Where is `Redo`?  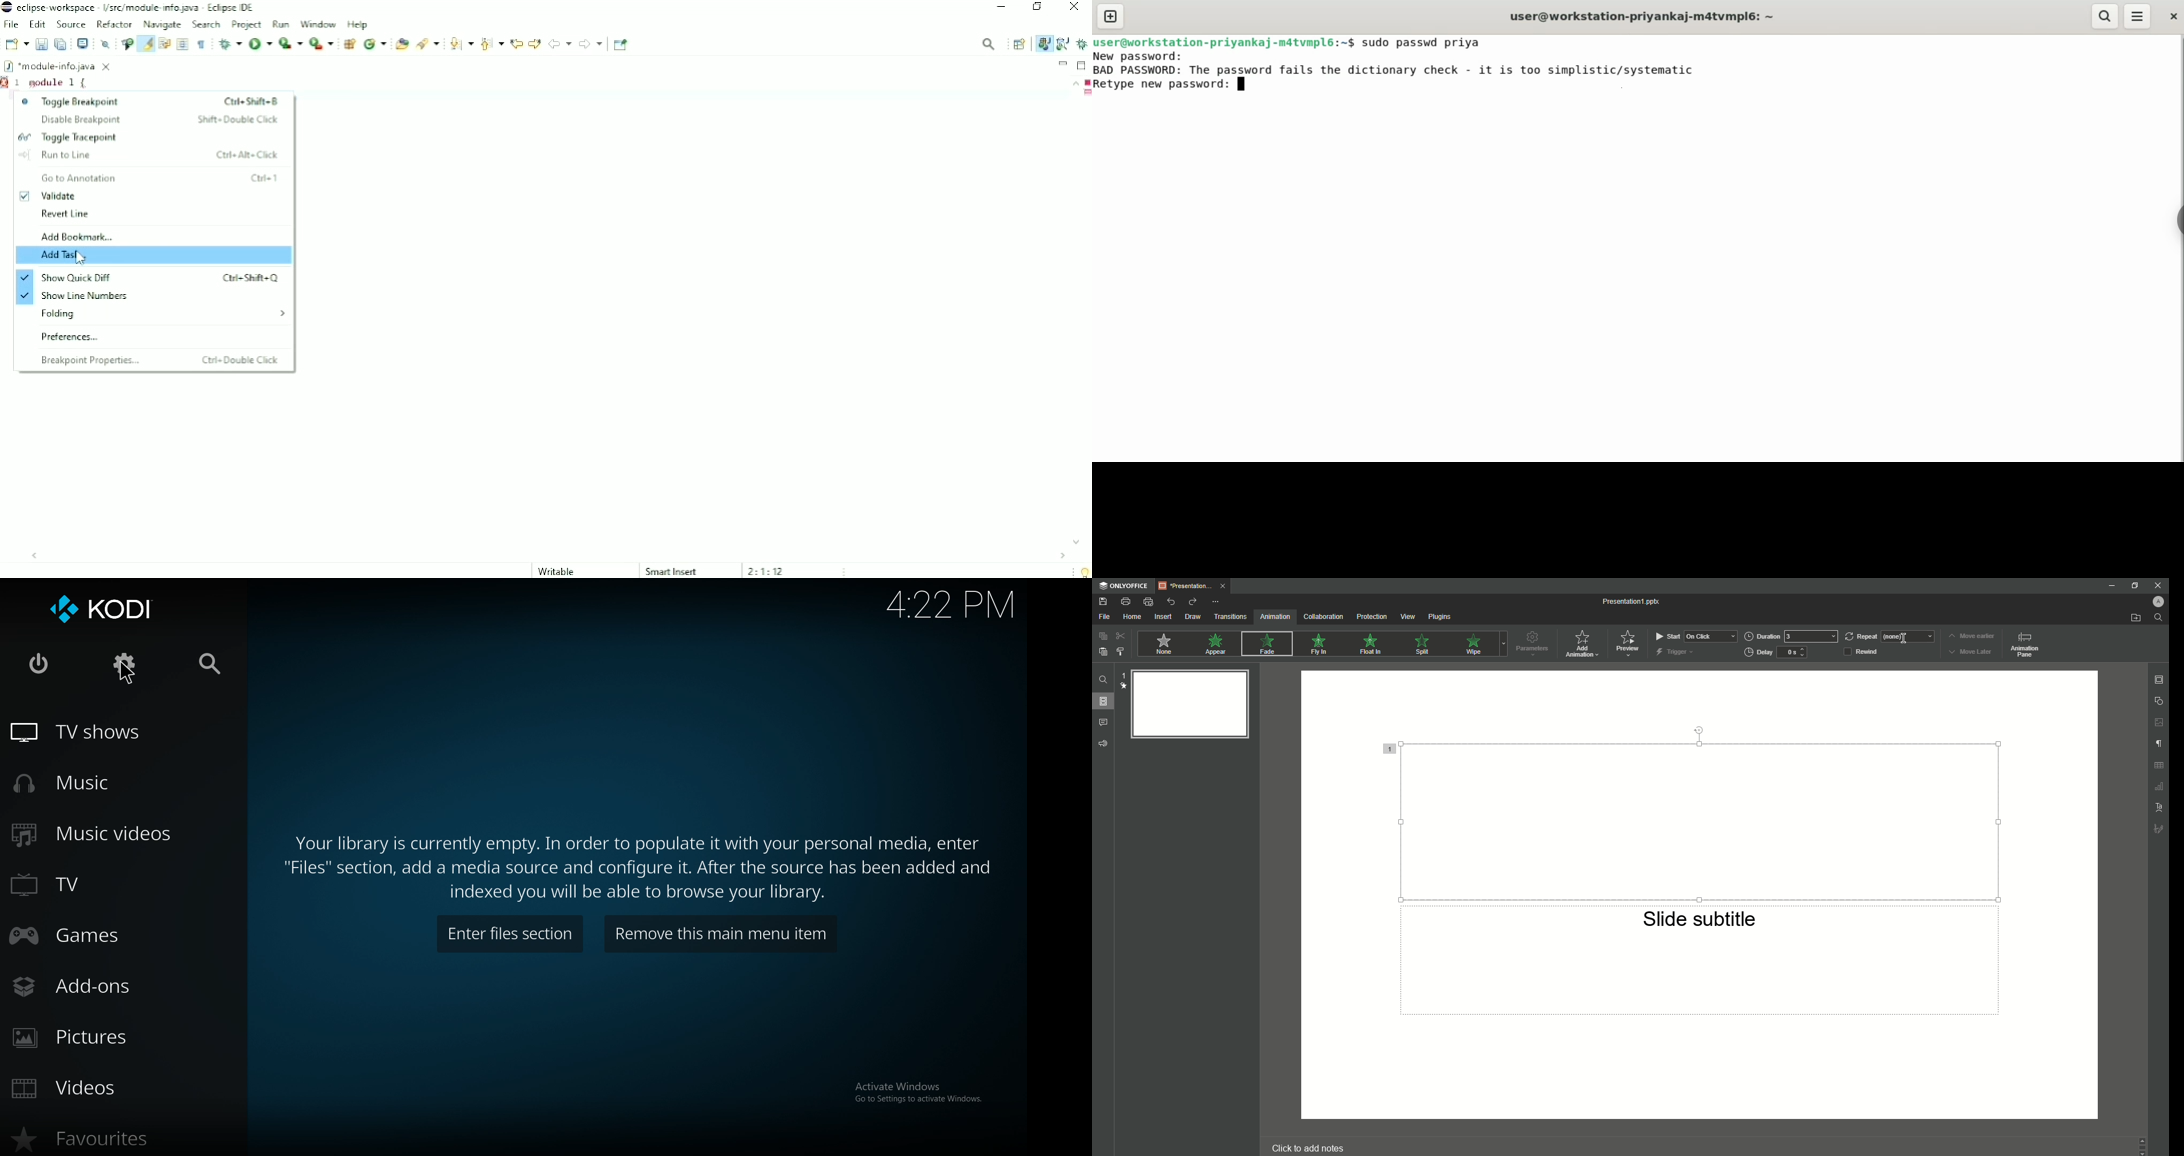 Redo is located at coordinates (1193, 602).